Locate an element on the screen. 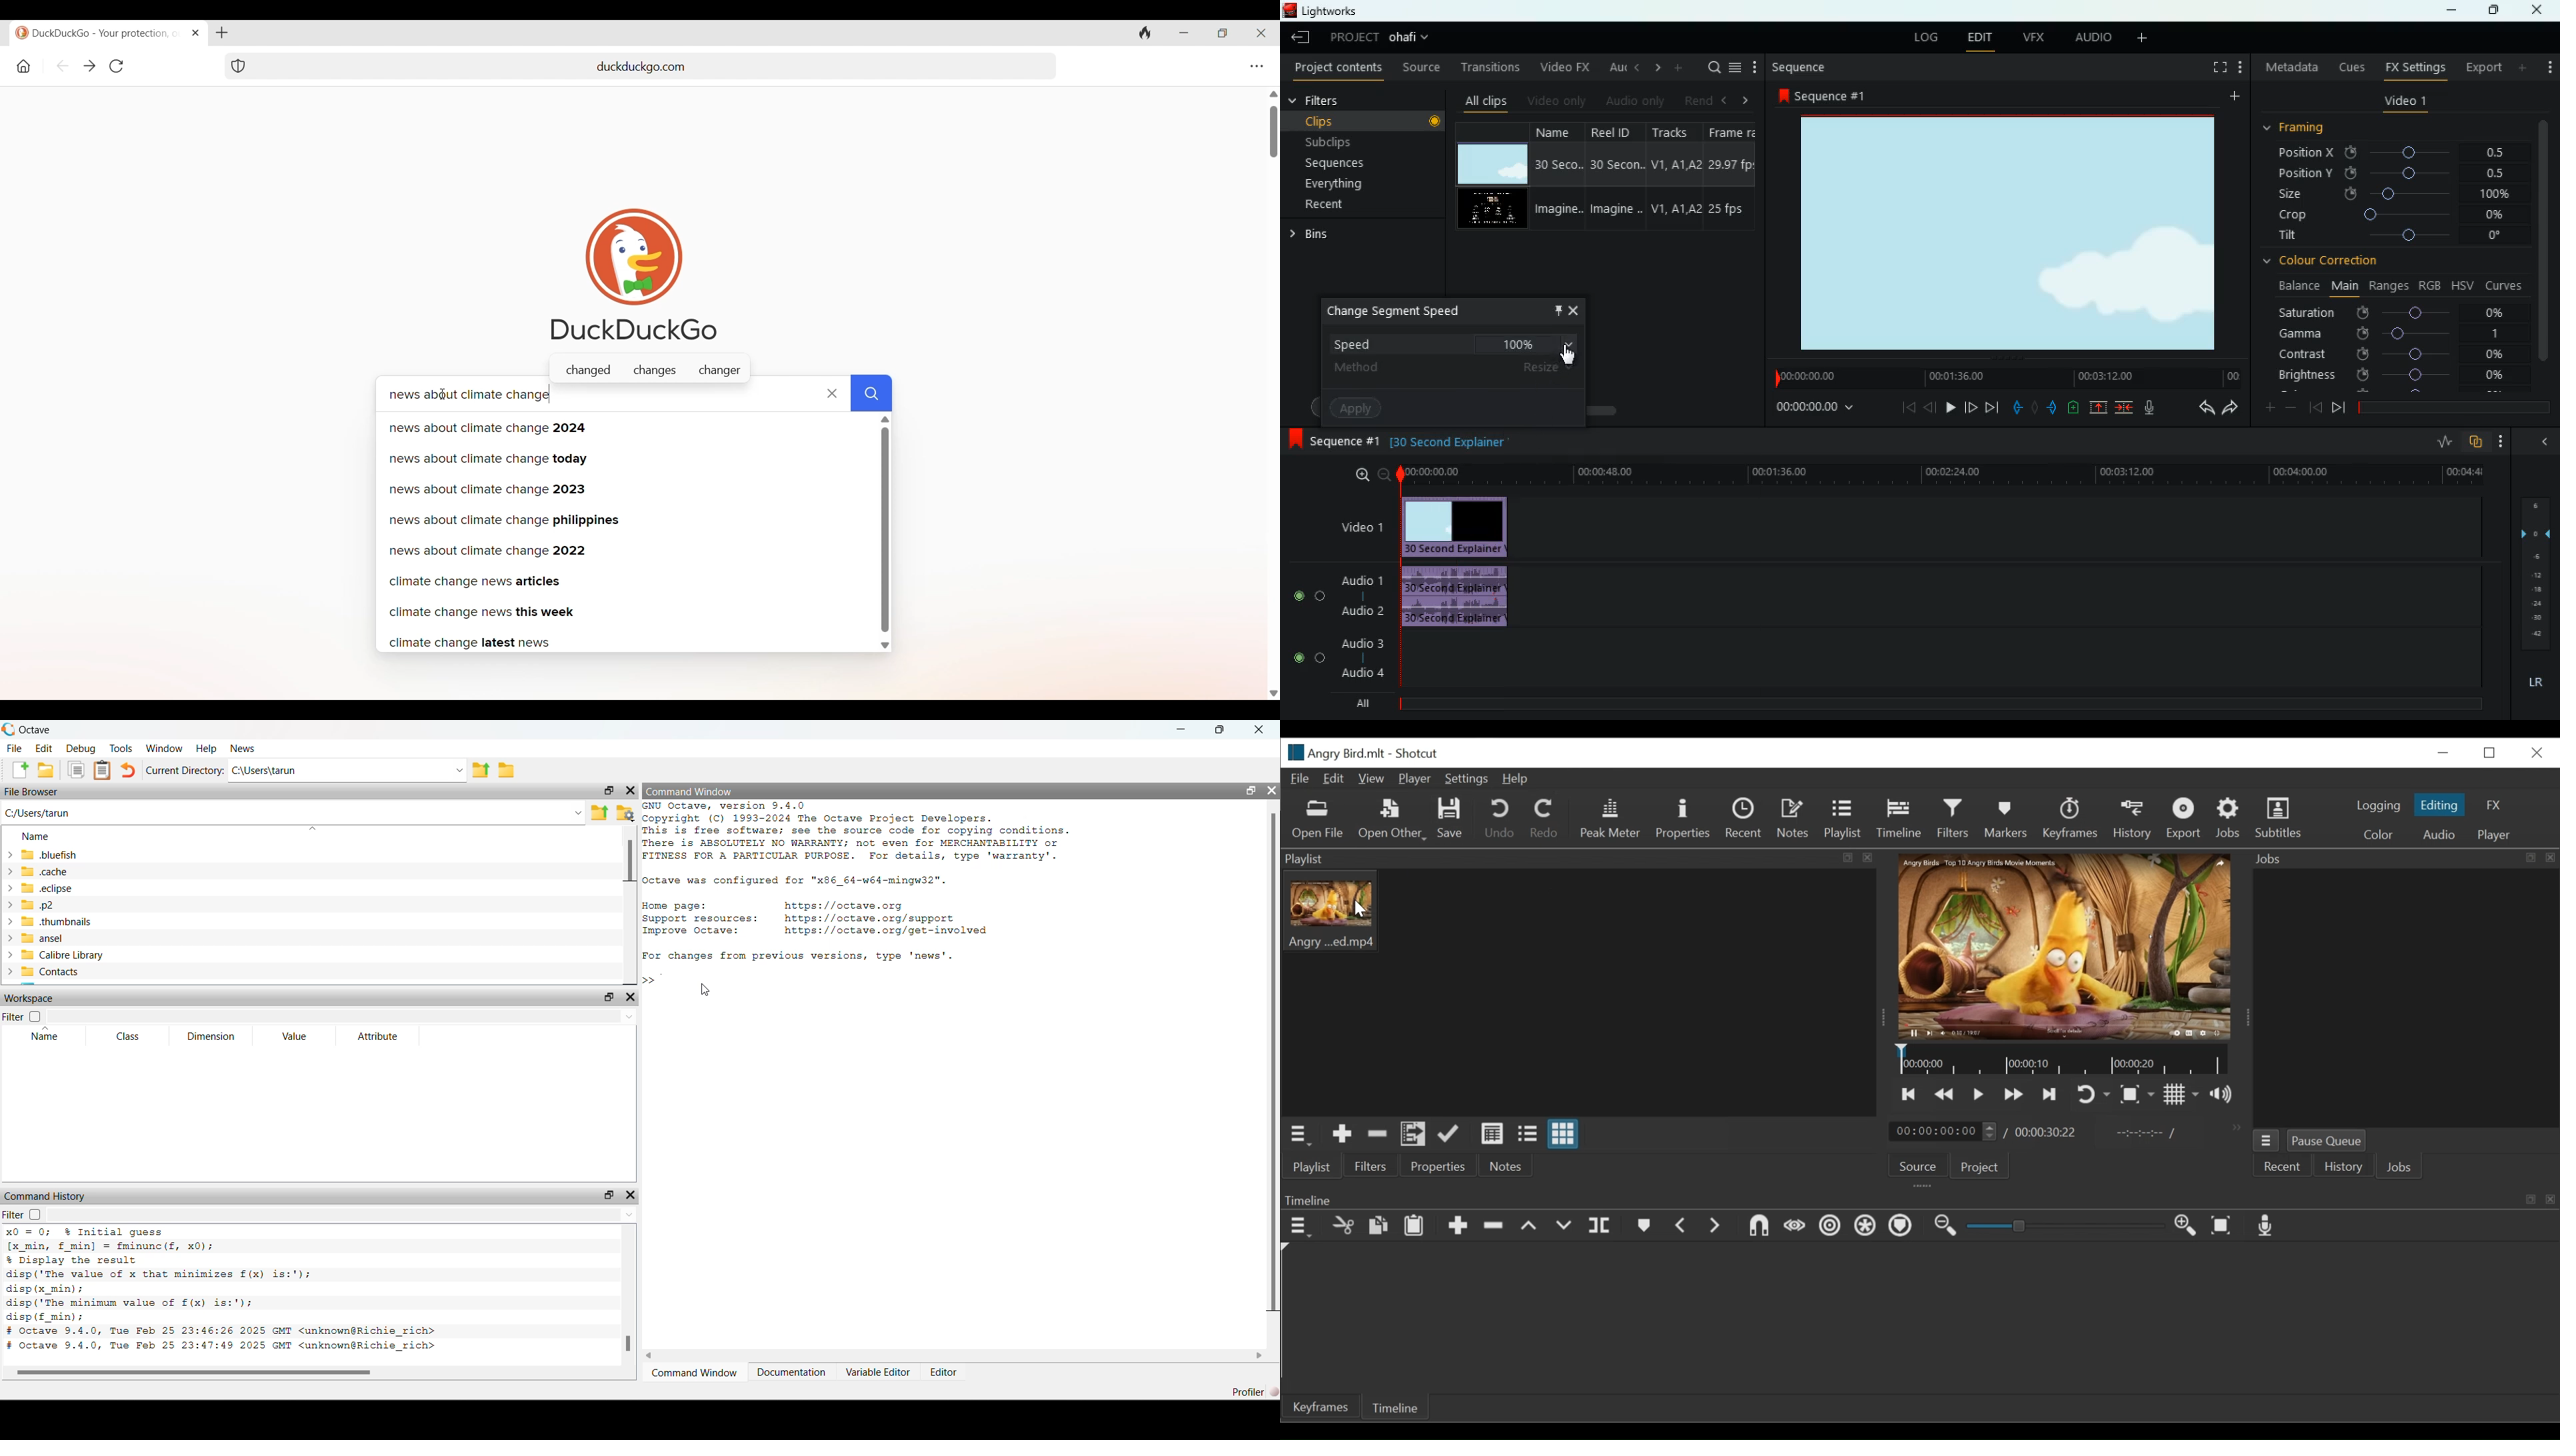 This screenshot has height=1456, width=2576. Scrub while dragging is located at coordinates (1795, 1228).